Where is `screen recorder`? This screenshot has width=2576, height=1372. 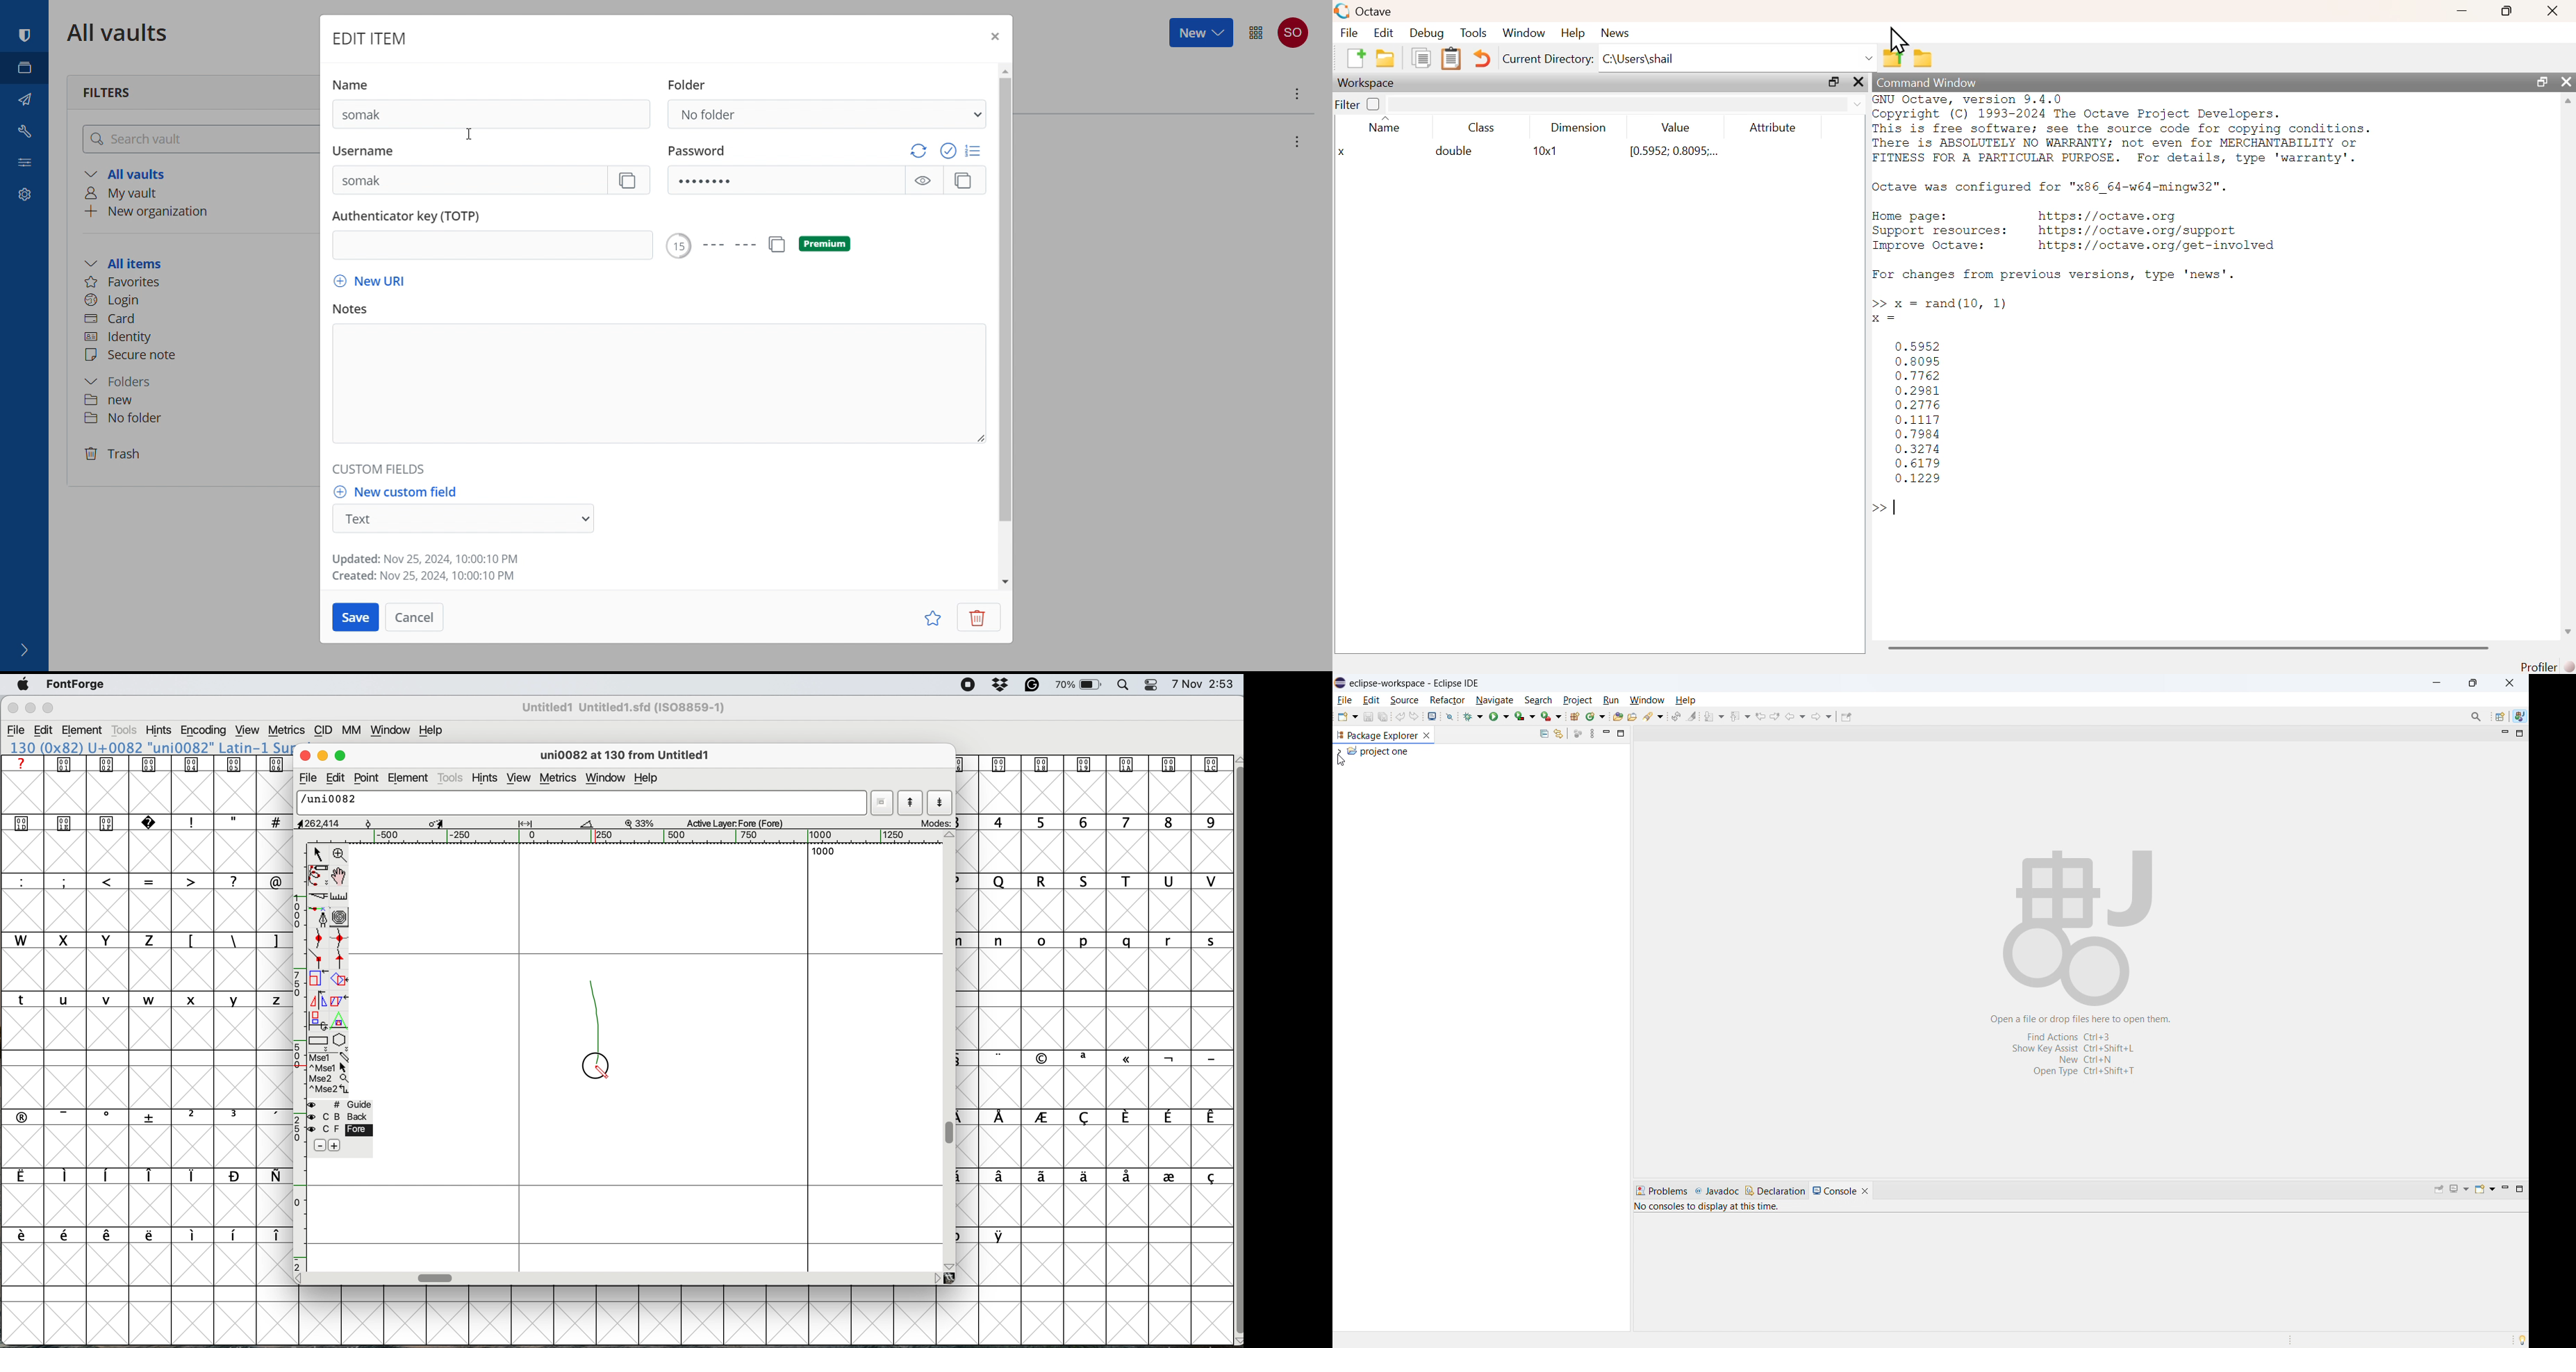 screen recorder is located at coordinates (967, 686).